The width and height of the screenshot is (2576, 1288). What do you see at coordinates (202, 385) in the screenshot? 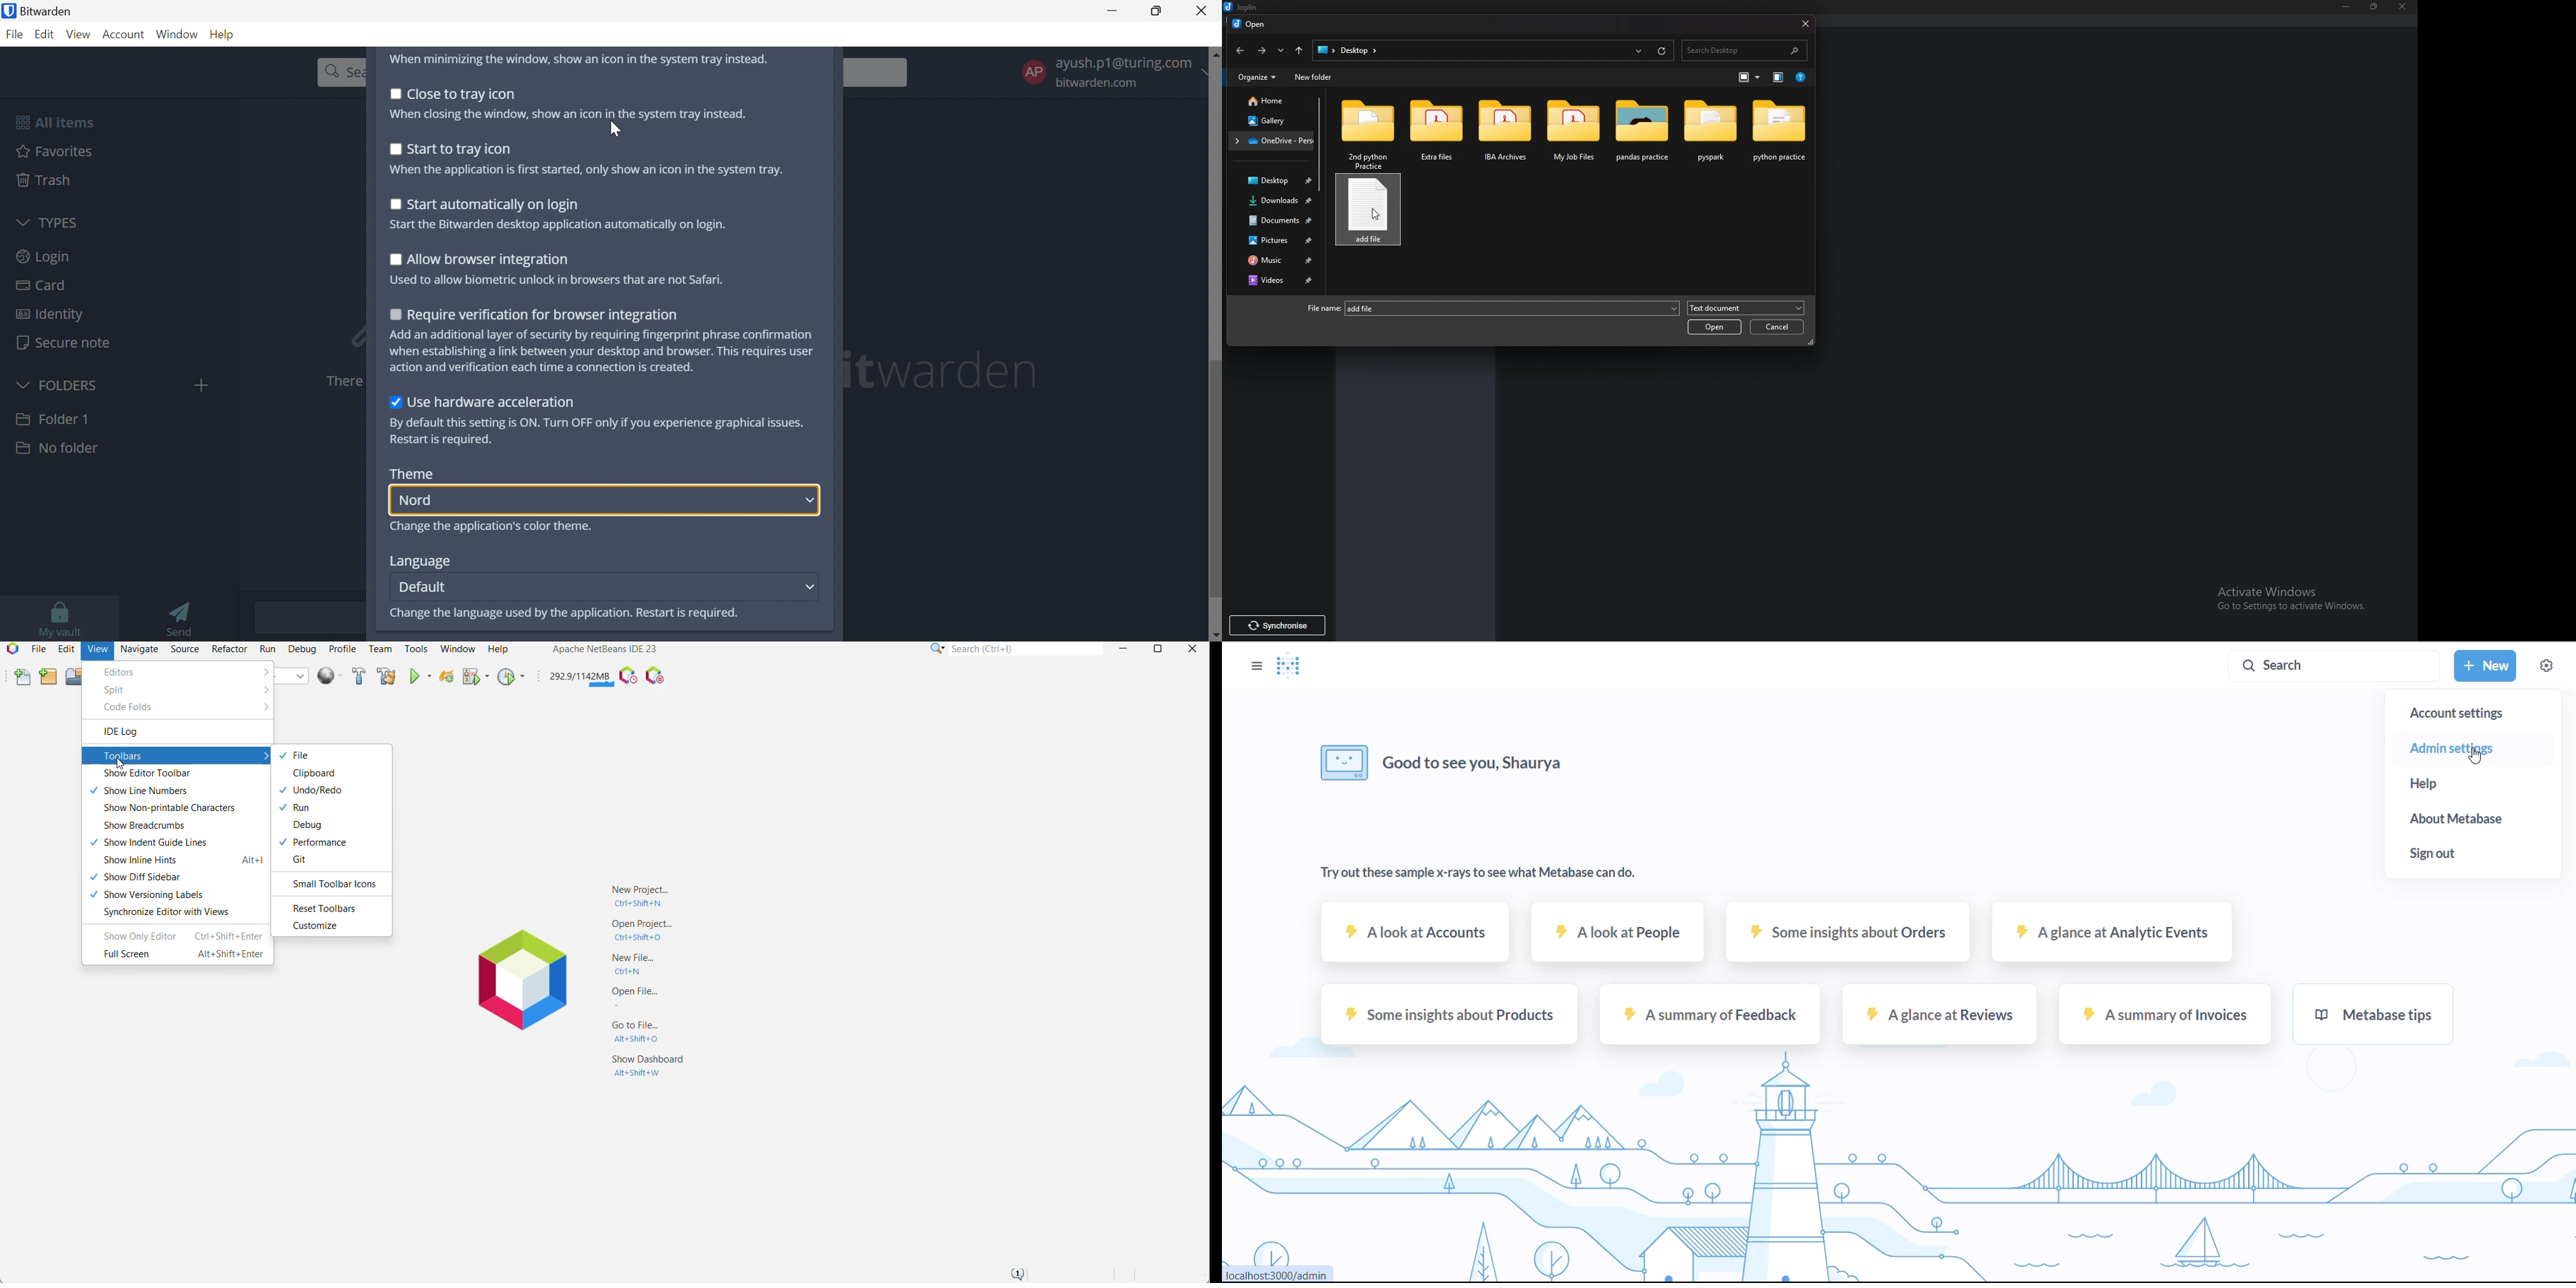
I see `Add folder` at bounding box center [202, 385].